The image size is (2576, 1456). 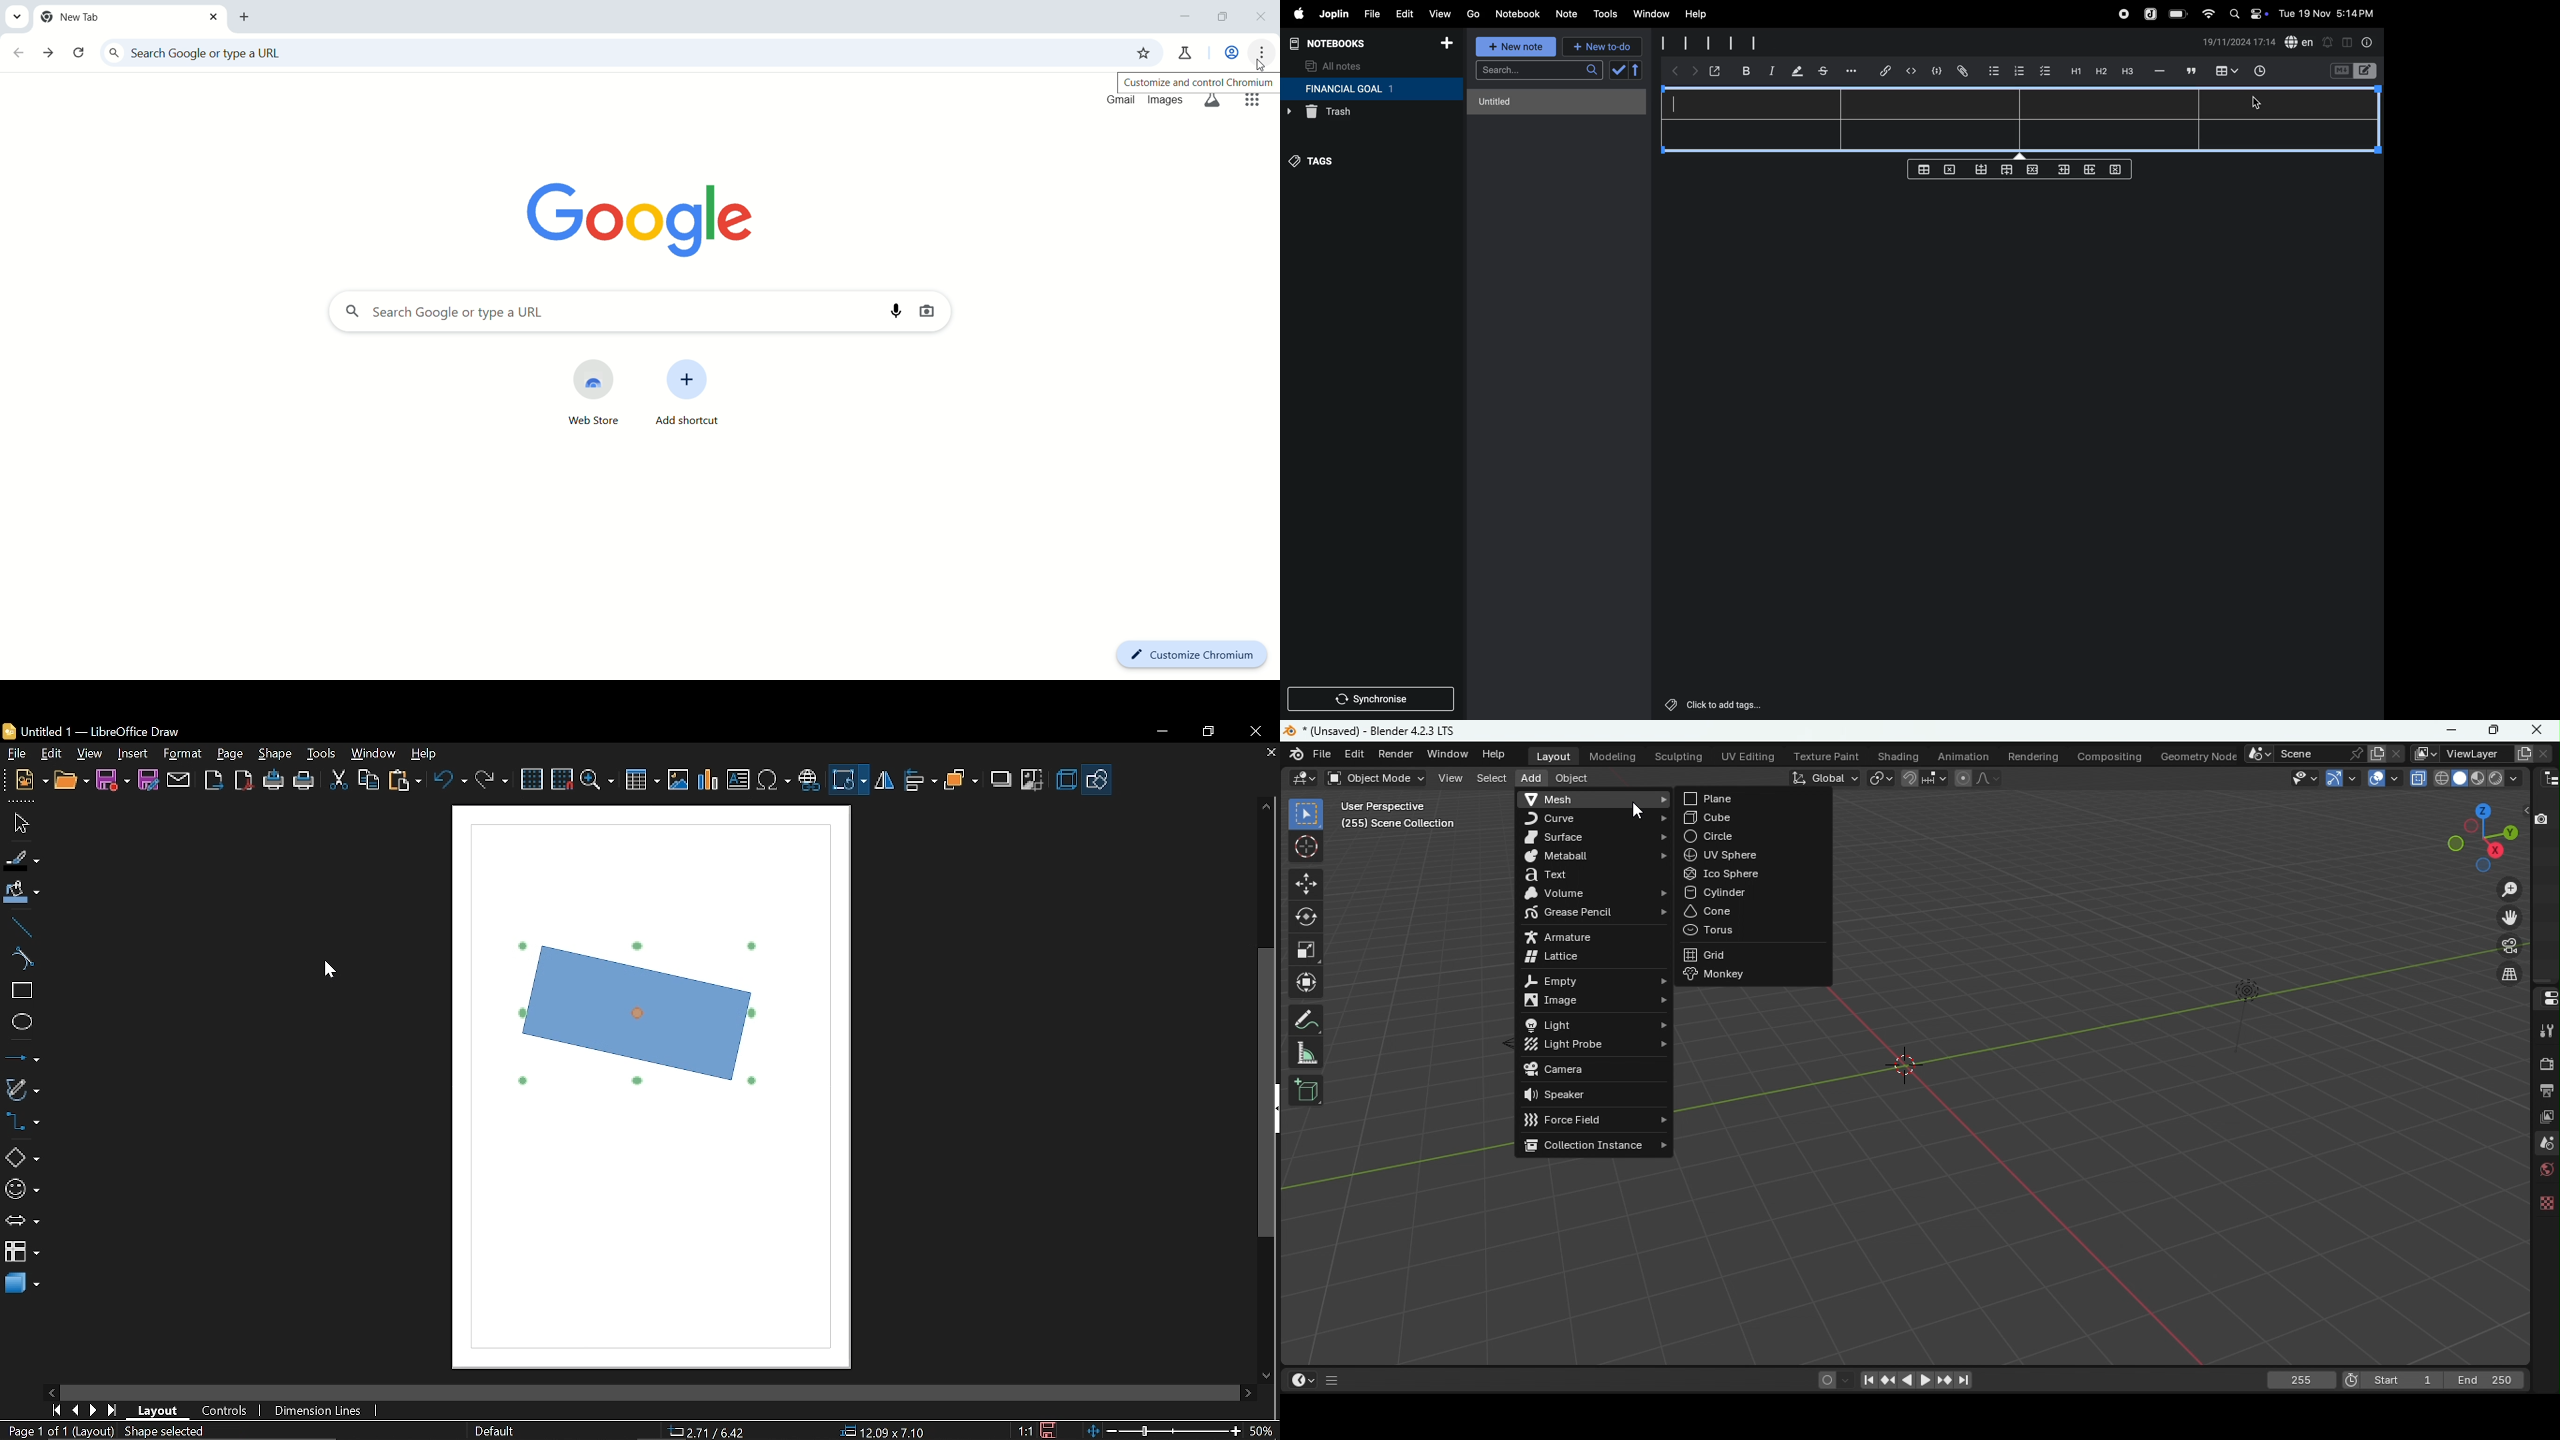 What do you see at coordinates (22, 1059) in the screenshot?
I see `lines and arrows` at bounding box center [22, 1059].